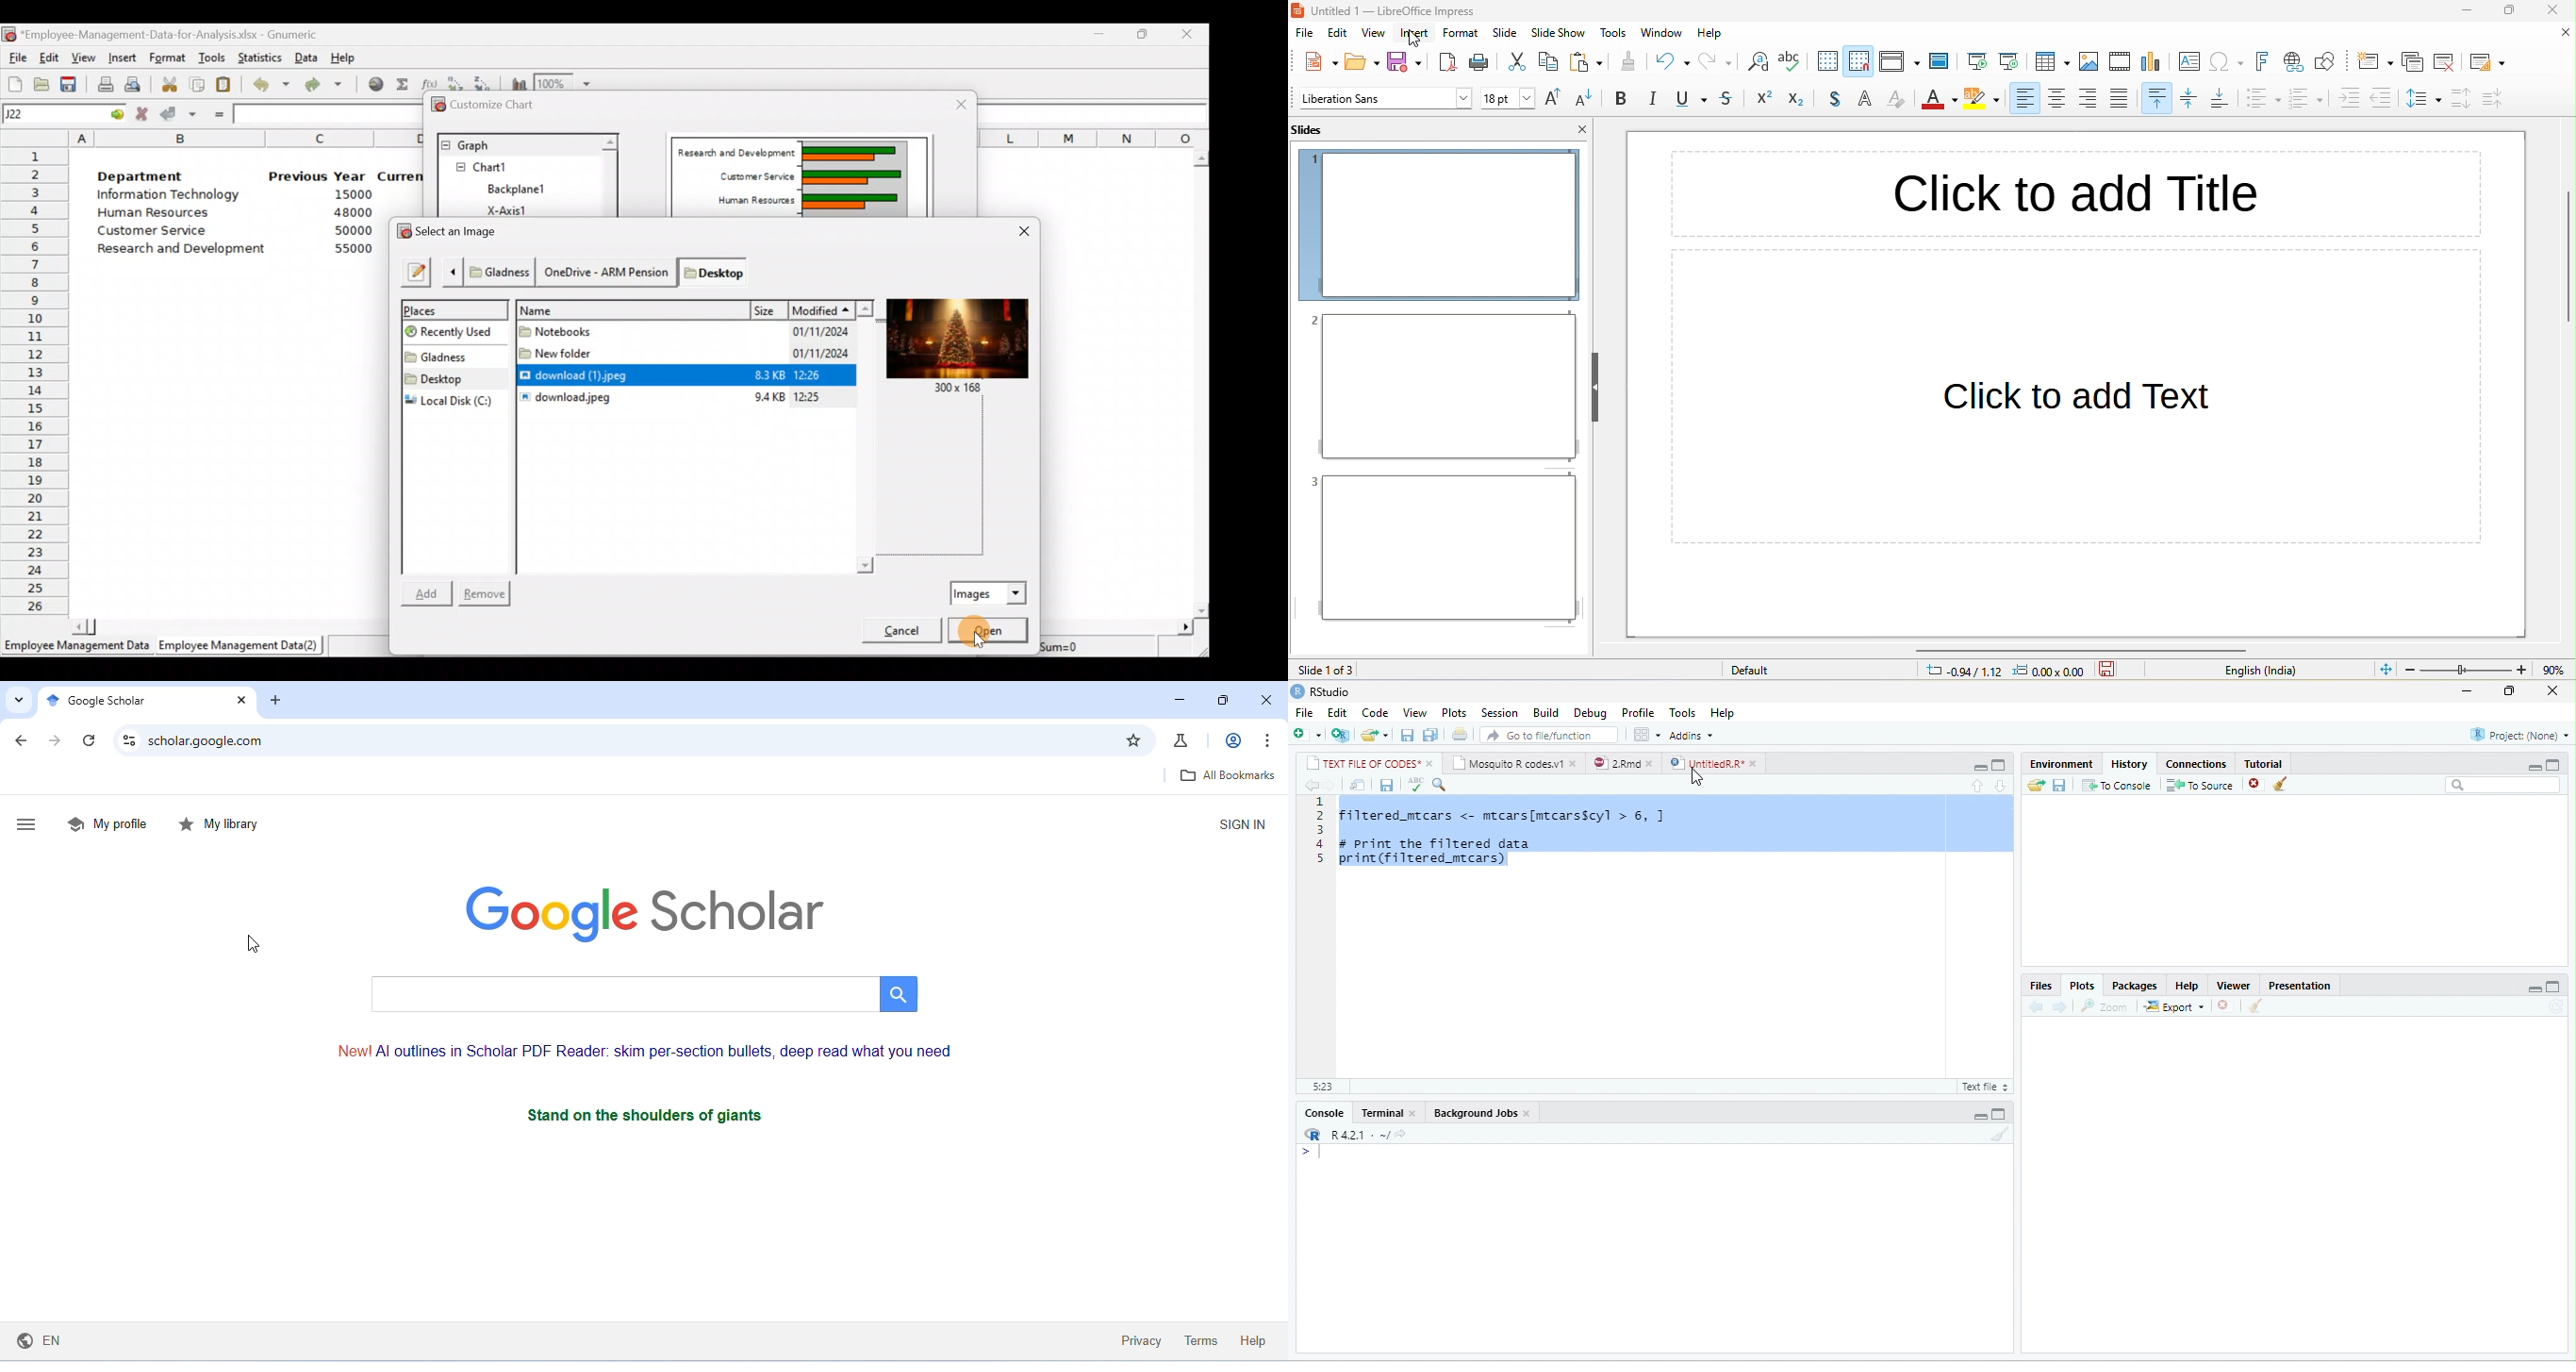 Image resolution: width=2576 pixels, height=1372 pixels. I want to click on Maximize, so click(1146, 34).